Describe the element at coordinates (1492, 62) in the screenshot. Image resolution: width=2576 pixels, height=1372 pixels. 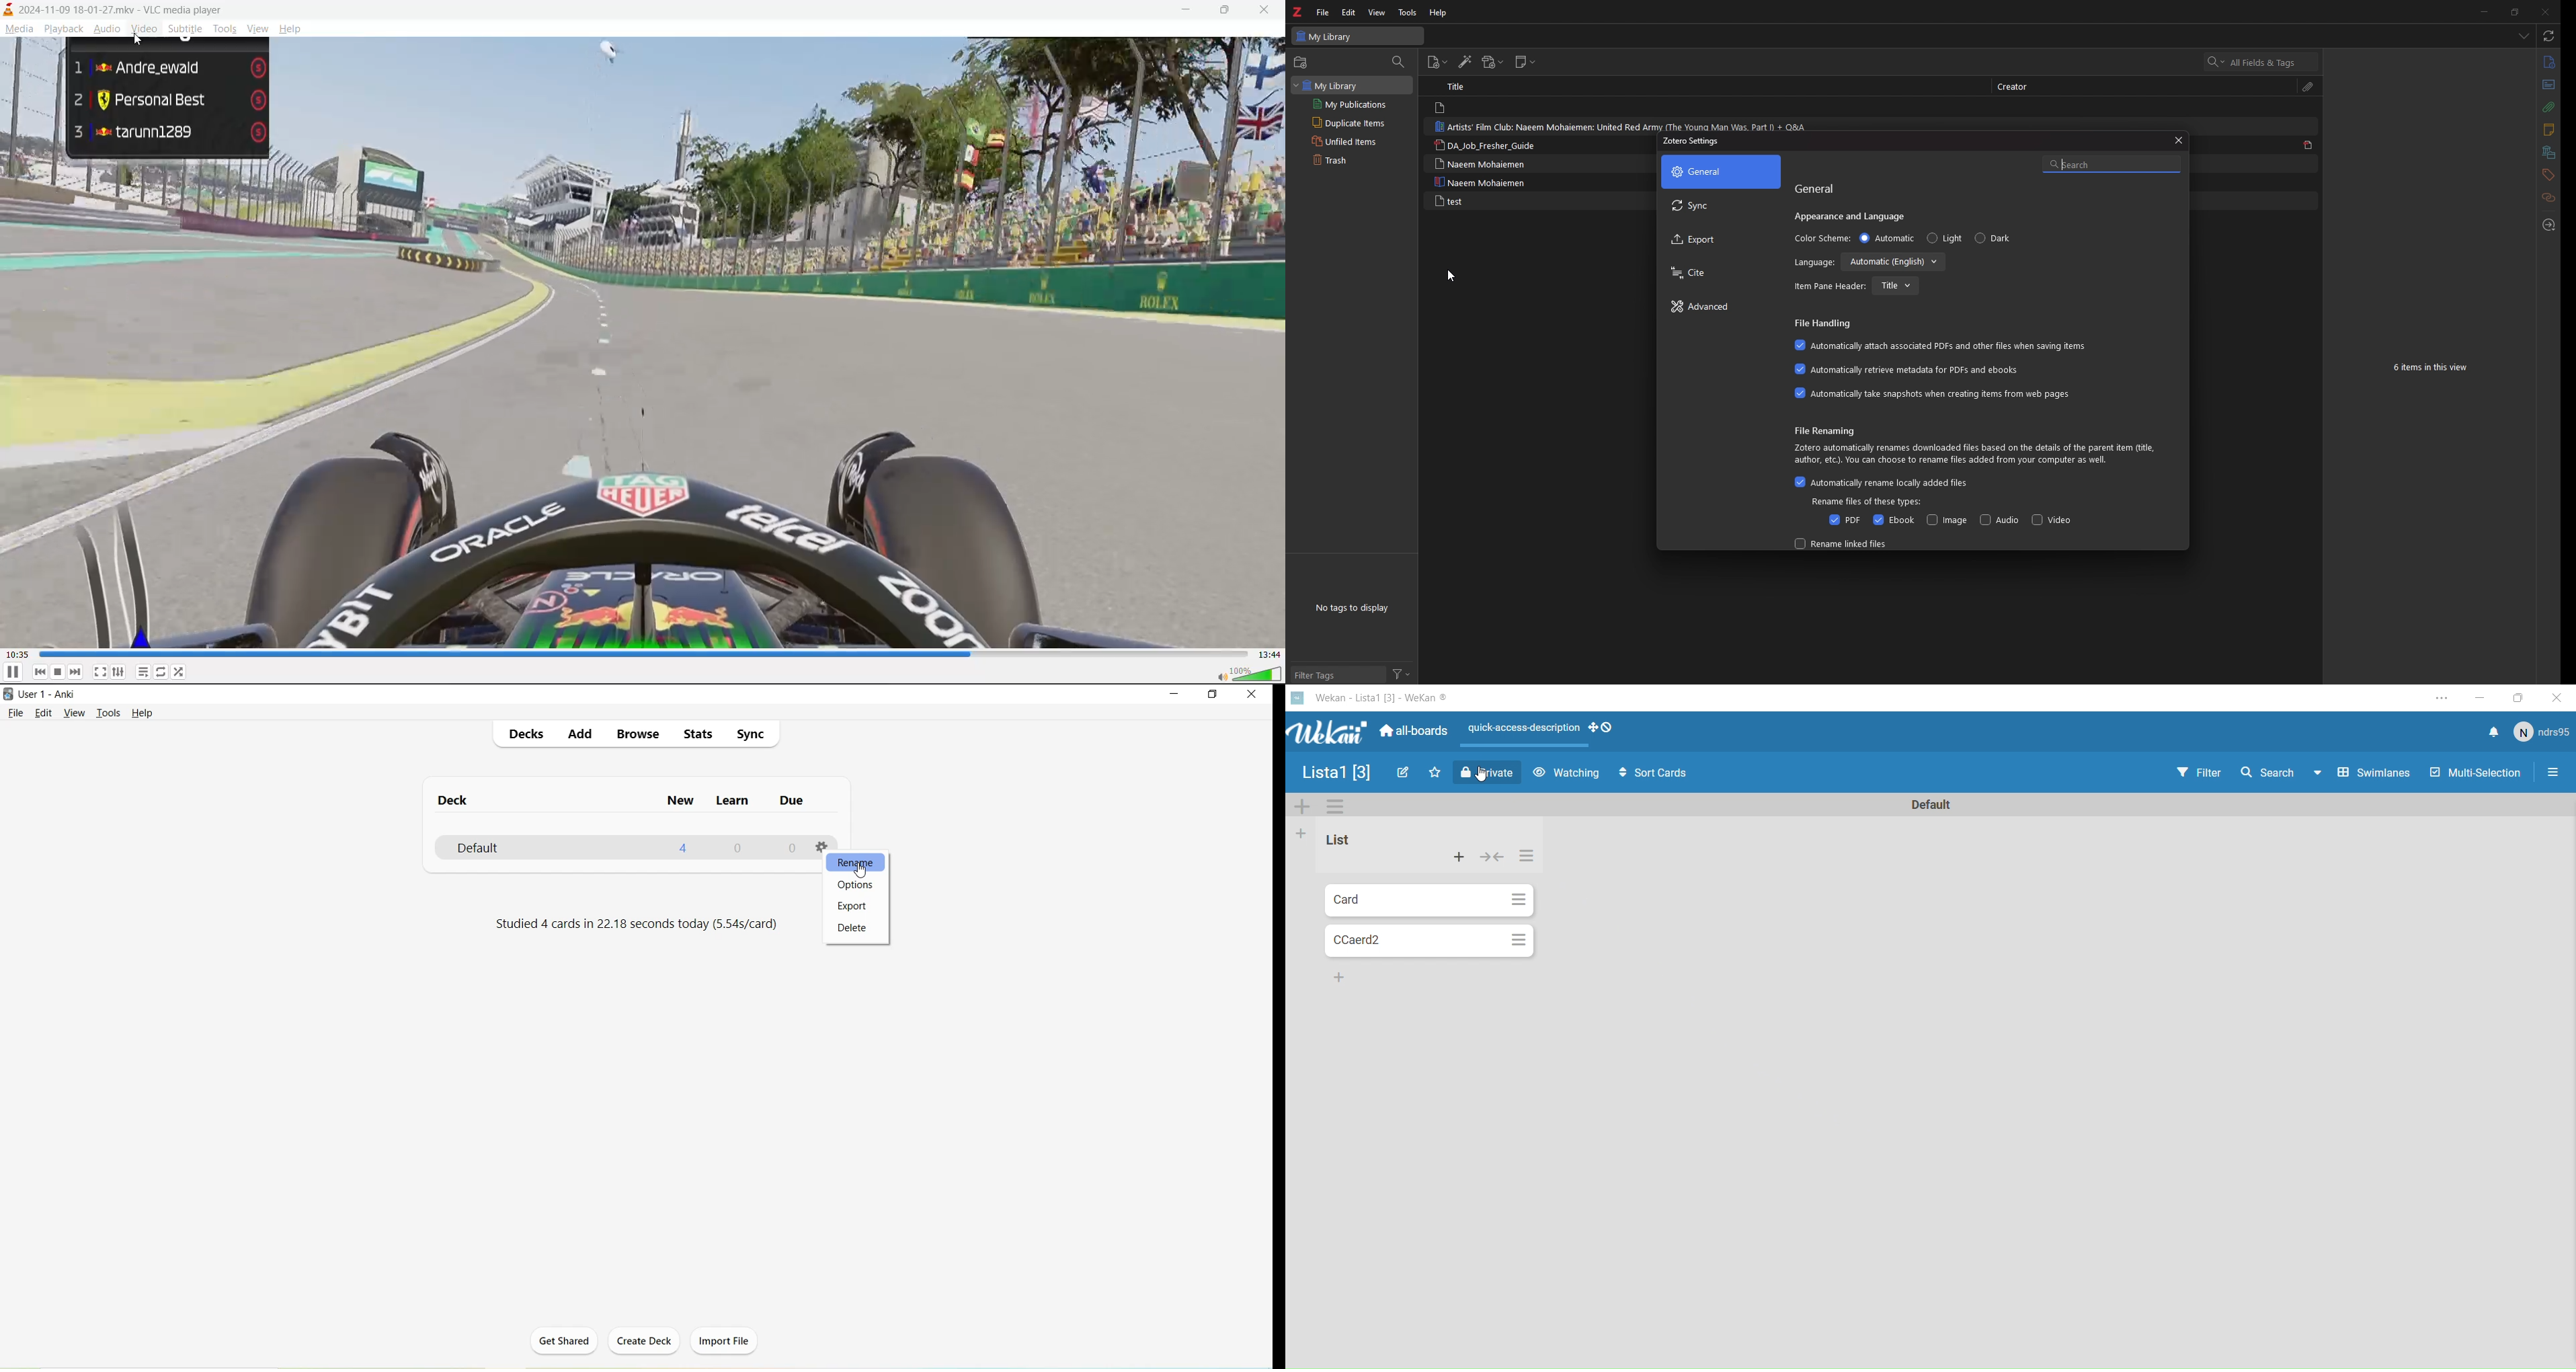
I see `add attachments` at that location.